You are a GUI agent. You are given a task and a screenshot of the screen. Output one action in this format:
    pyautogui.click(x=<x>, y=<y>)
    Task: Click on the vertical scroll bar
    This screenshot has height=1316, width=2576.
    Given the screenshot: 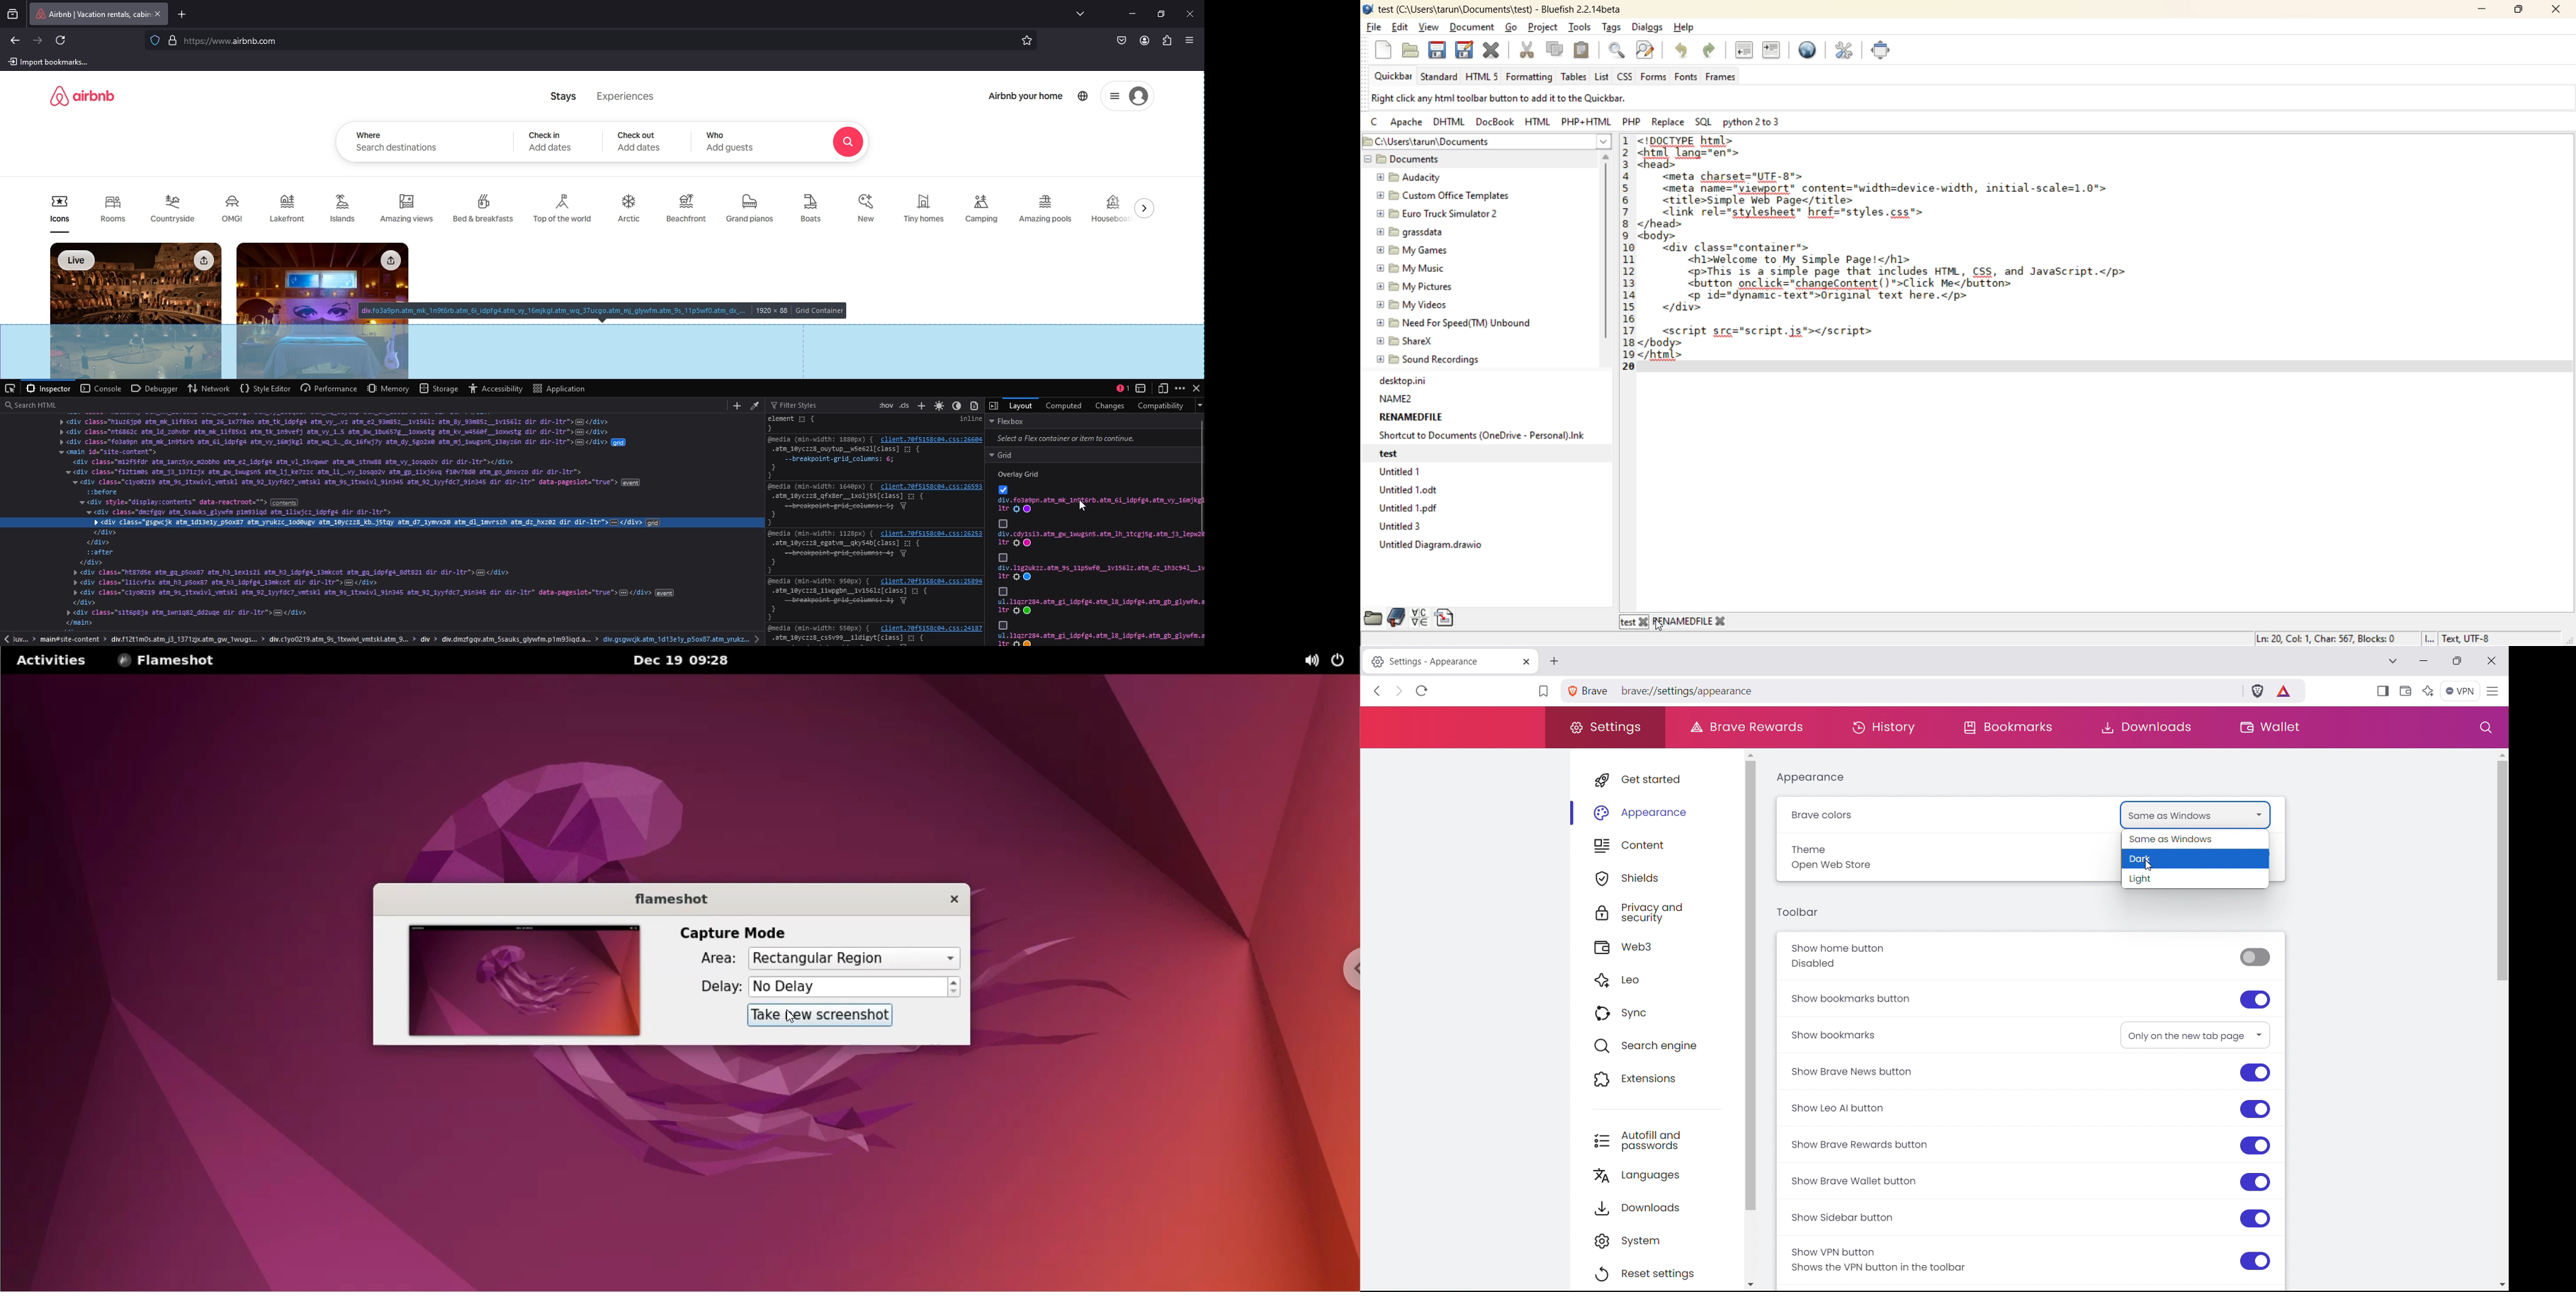 What is the action you would take?
    pyautogui.click(x=1606, y=253)
    